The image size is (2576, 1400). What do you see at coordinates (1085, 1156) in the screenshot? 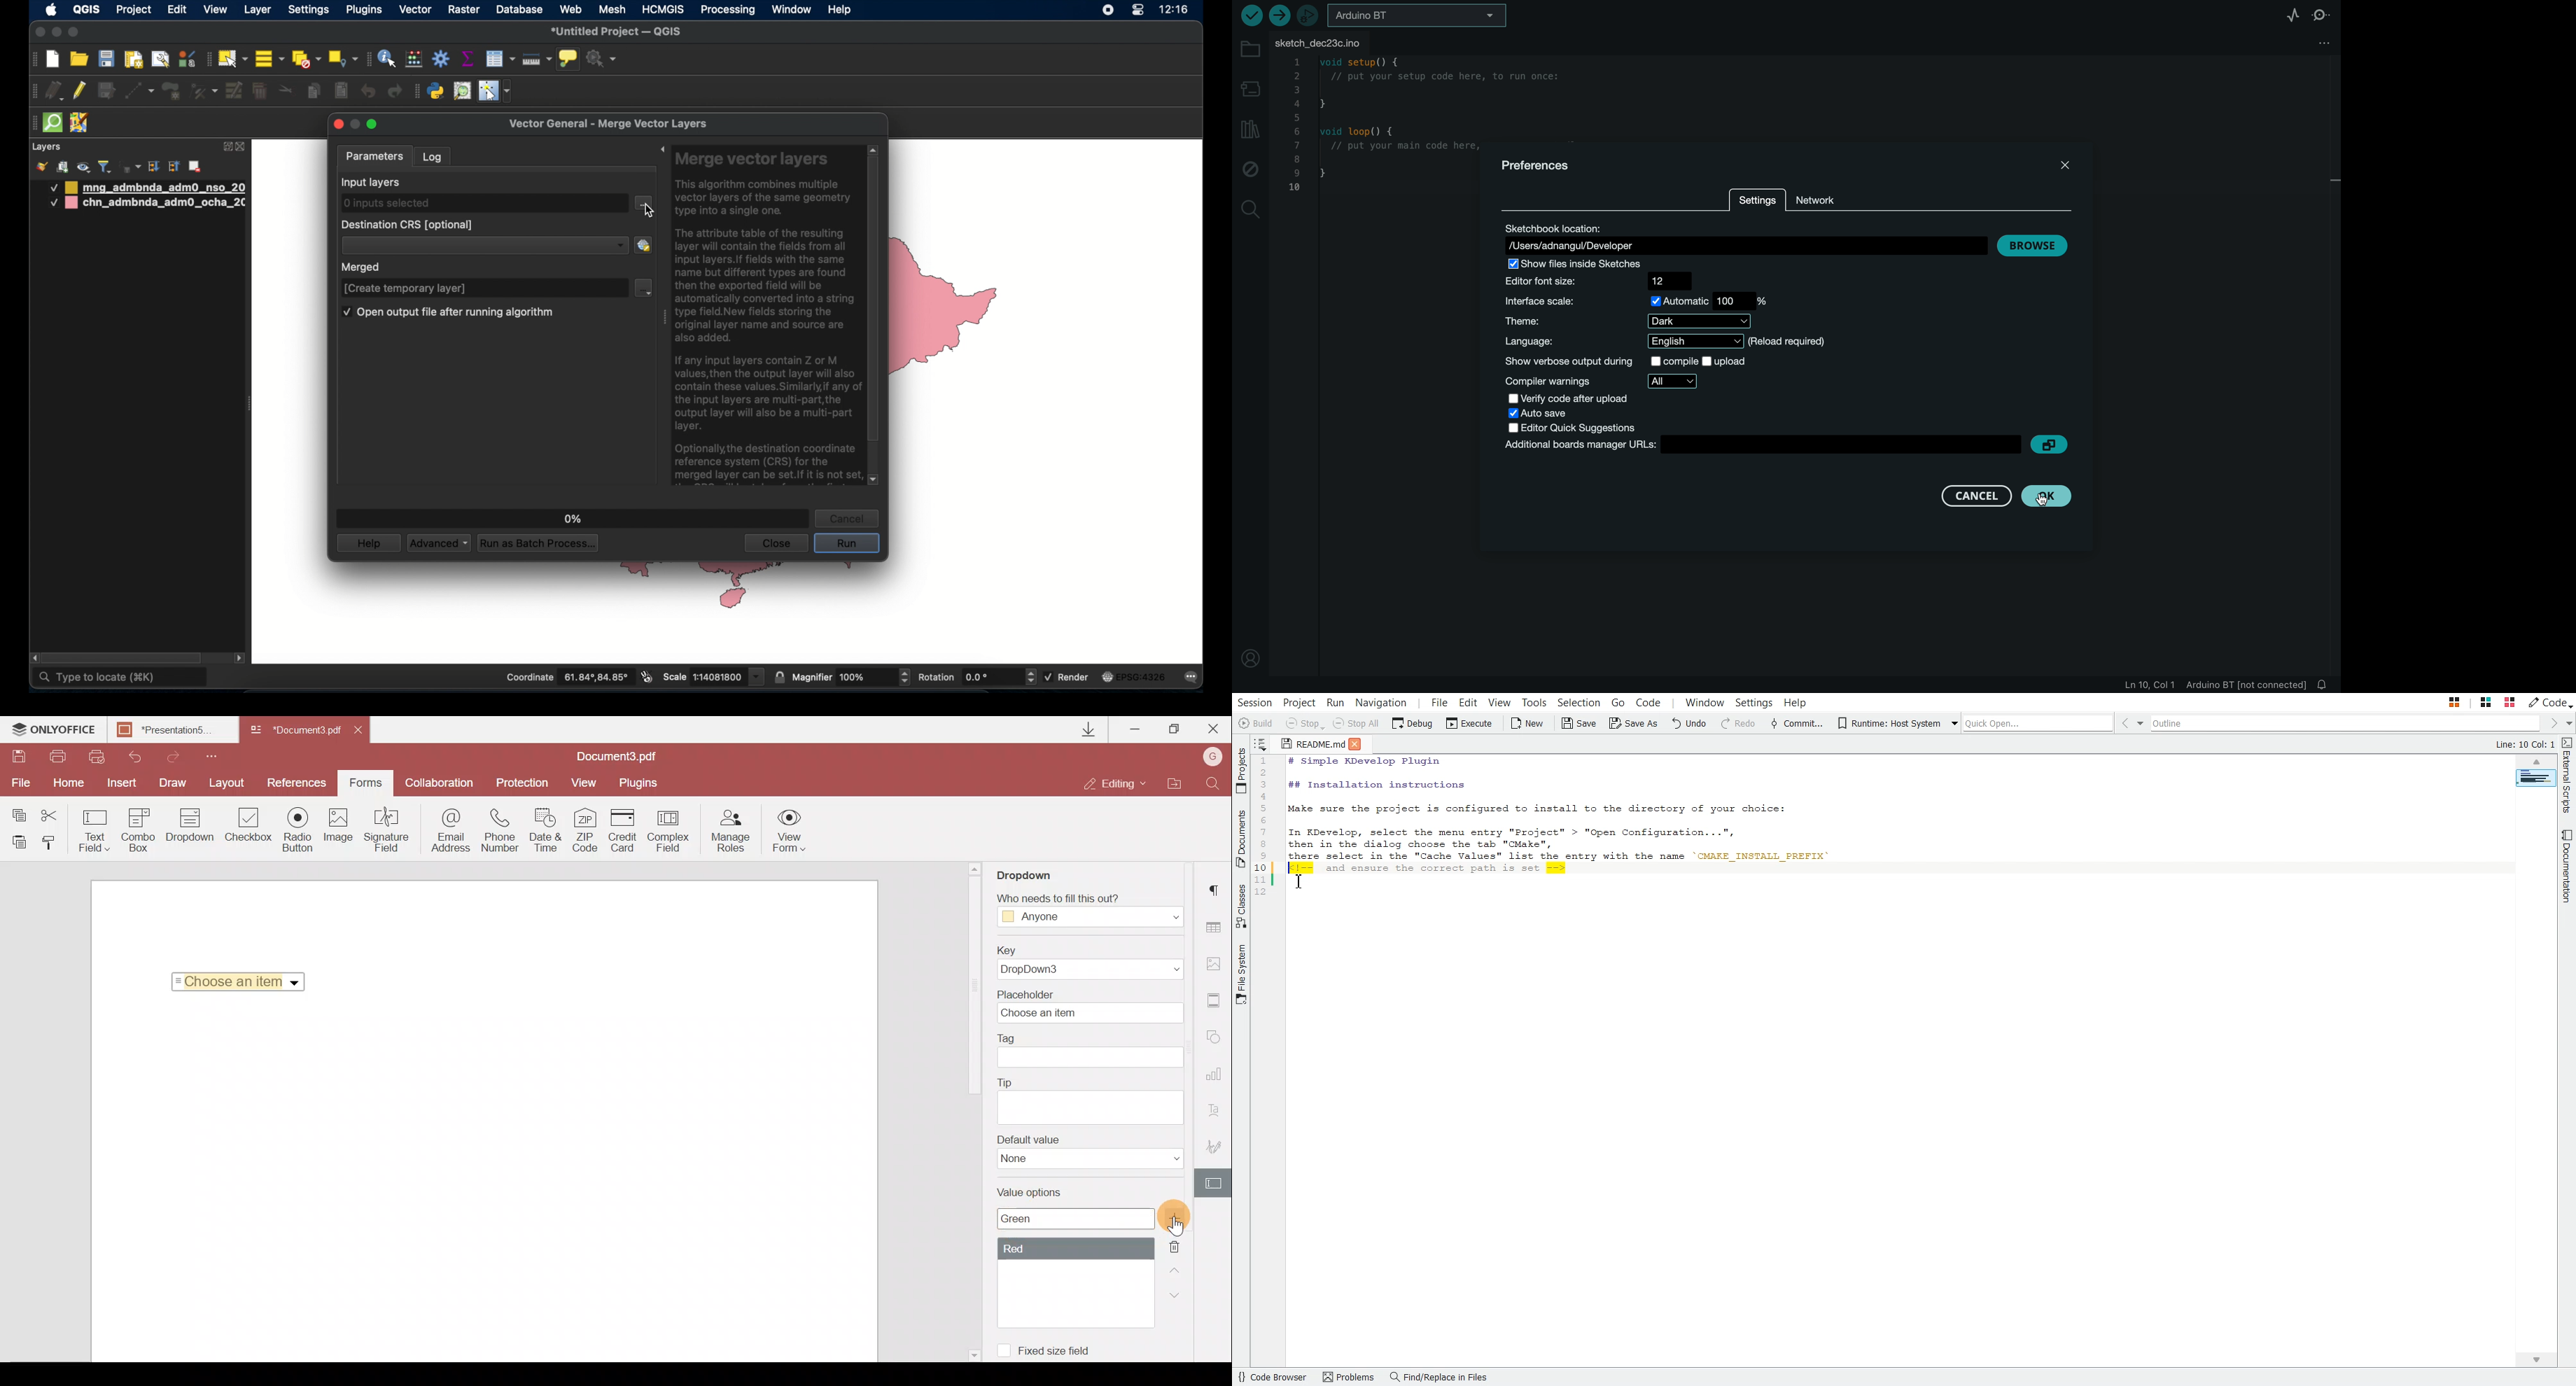
I see `Default value` at bounding box center [1085, 1156].